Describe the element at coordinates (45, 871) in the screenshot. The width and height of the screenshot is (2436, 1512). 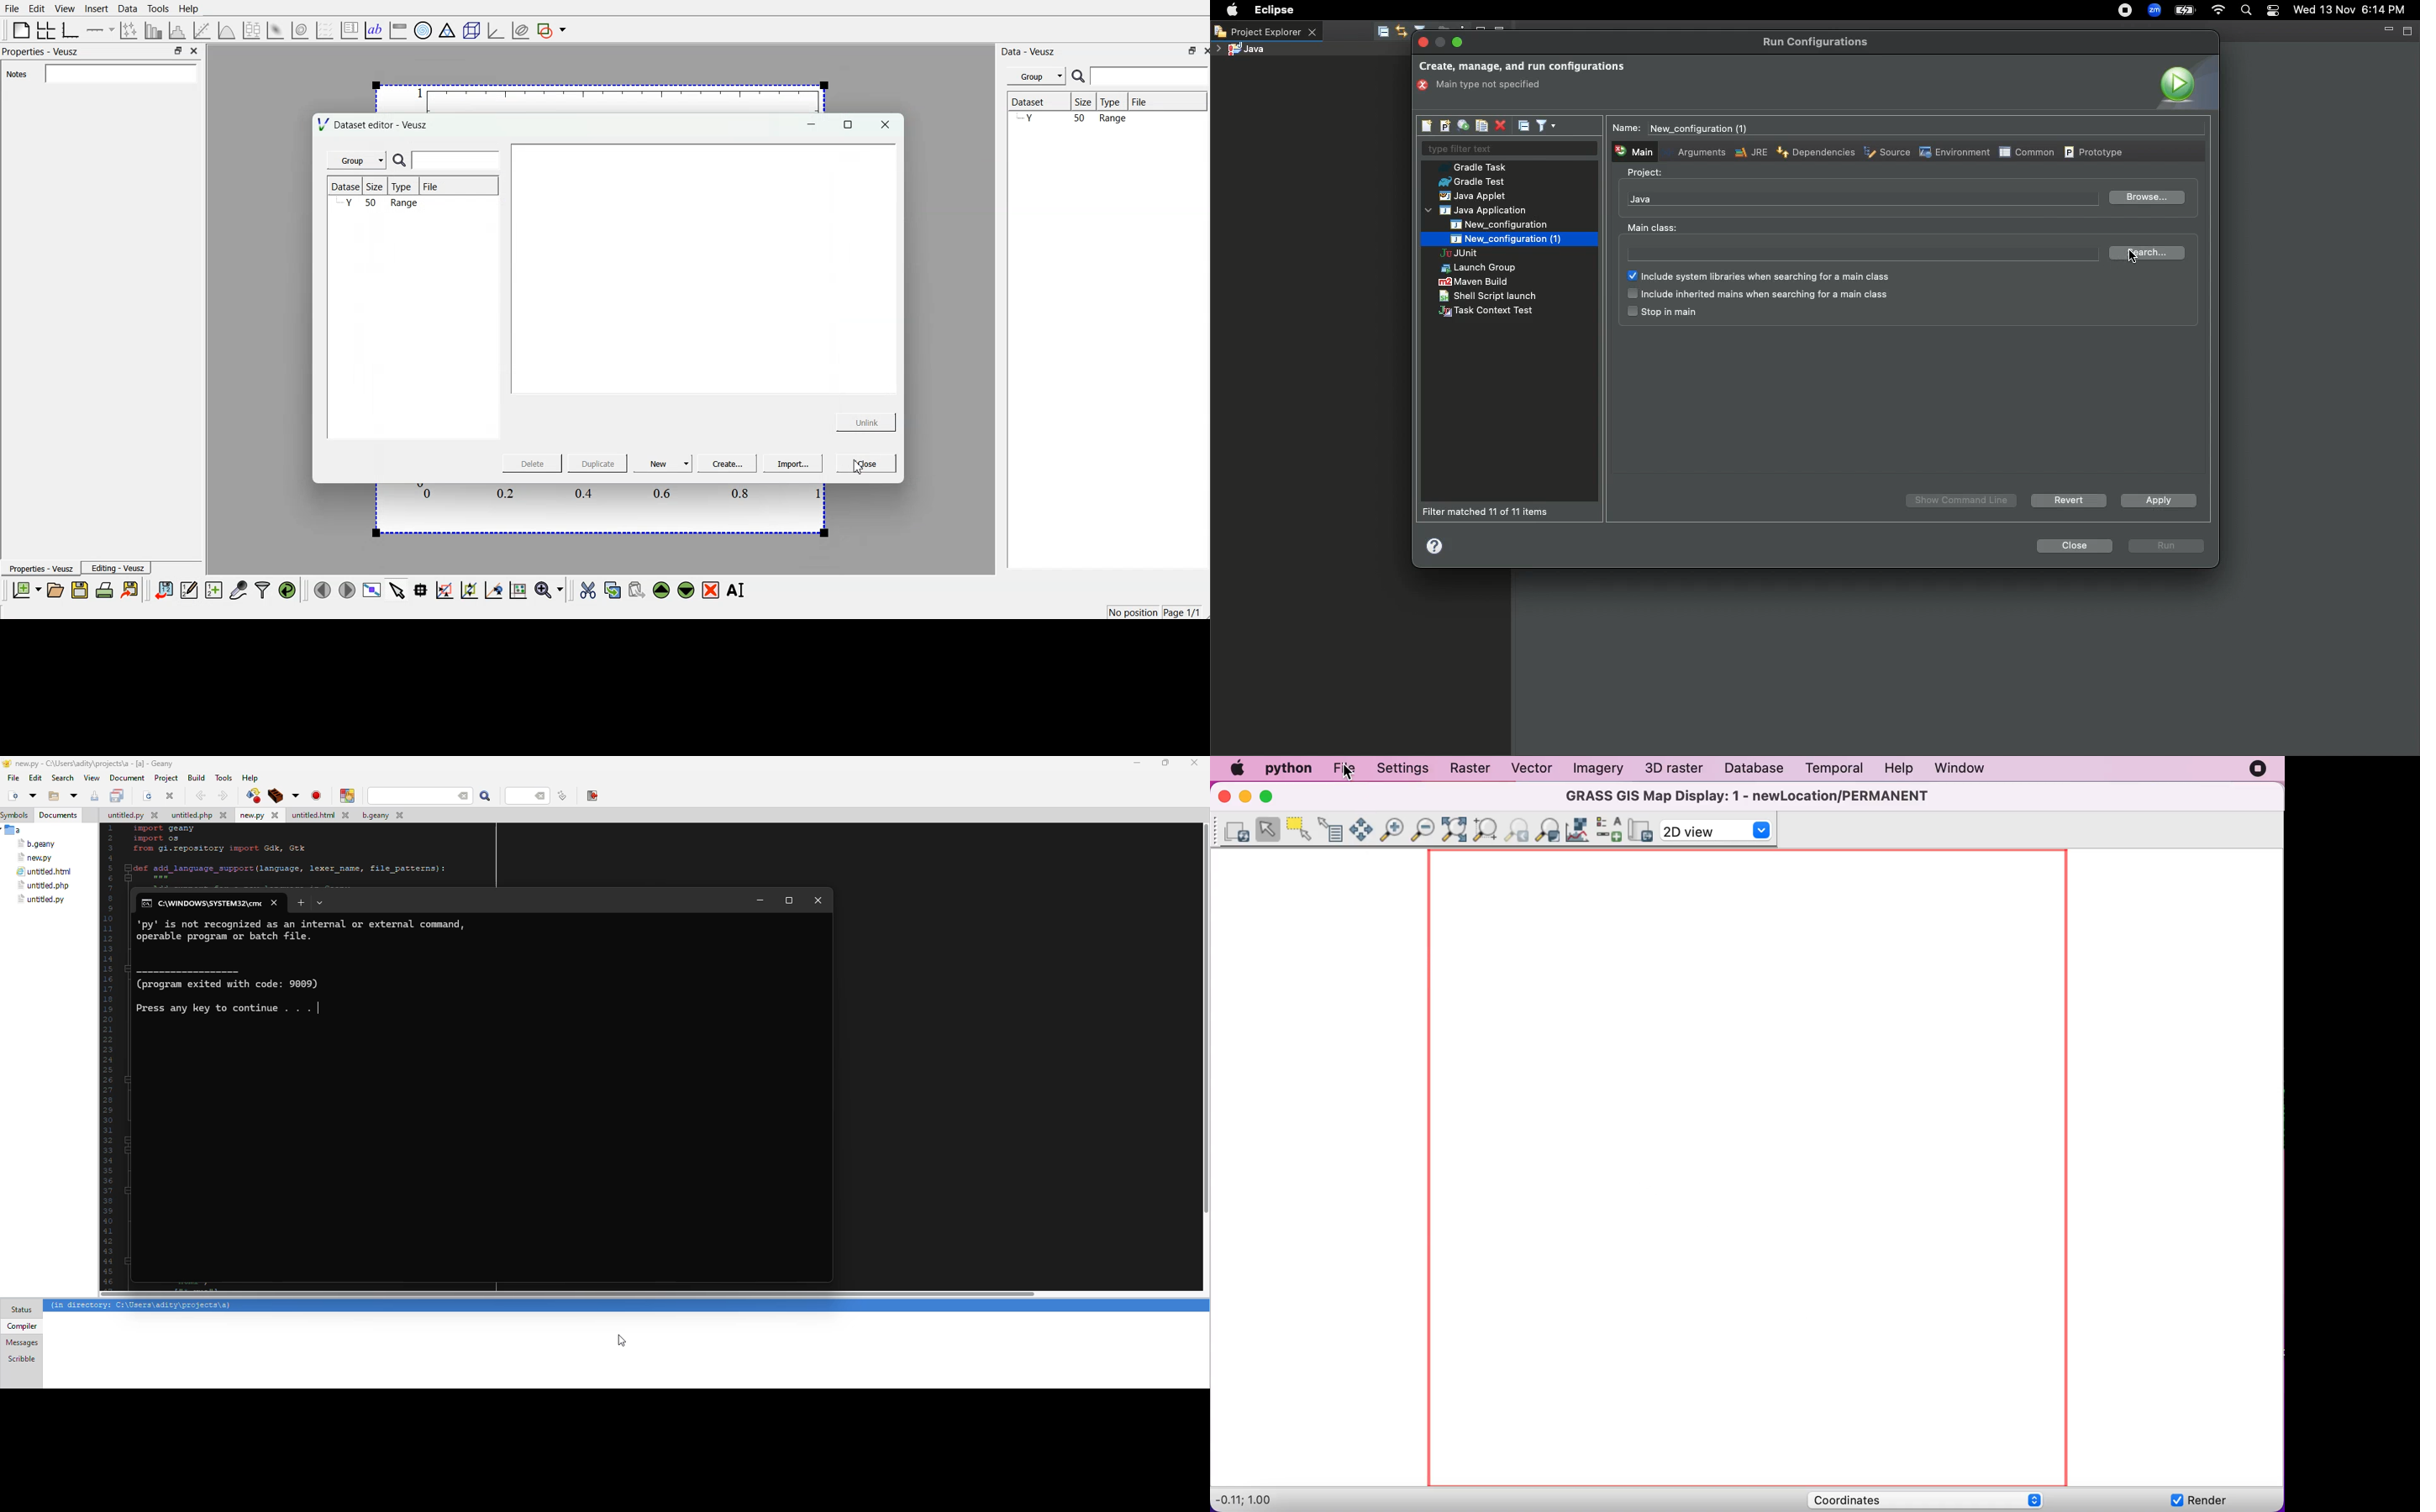
I see `file` at that location.